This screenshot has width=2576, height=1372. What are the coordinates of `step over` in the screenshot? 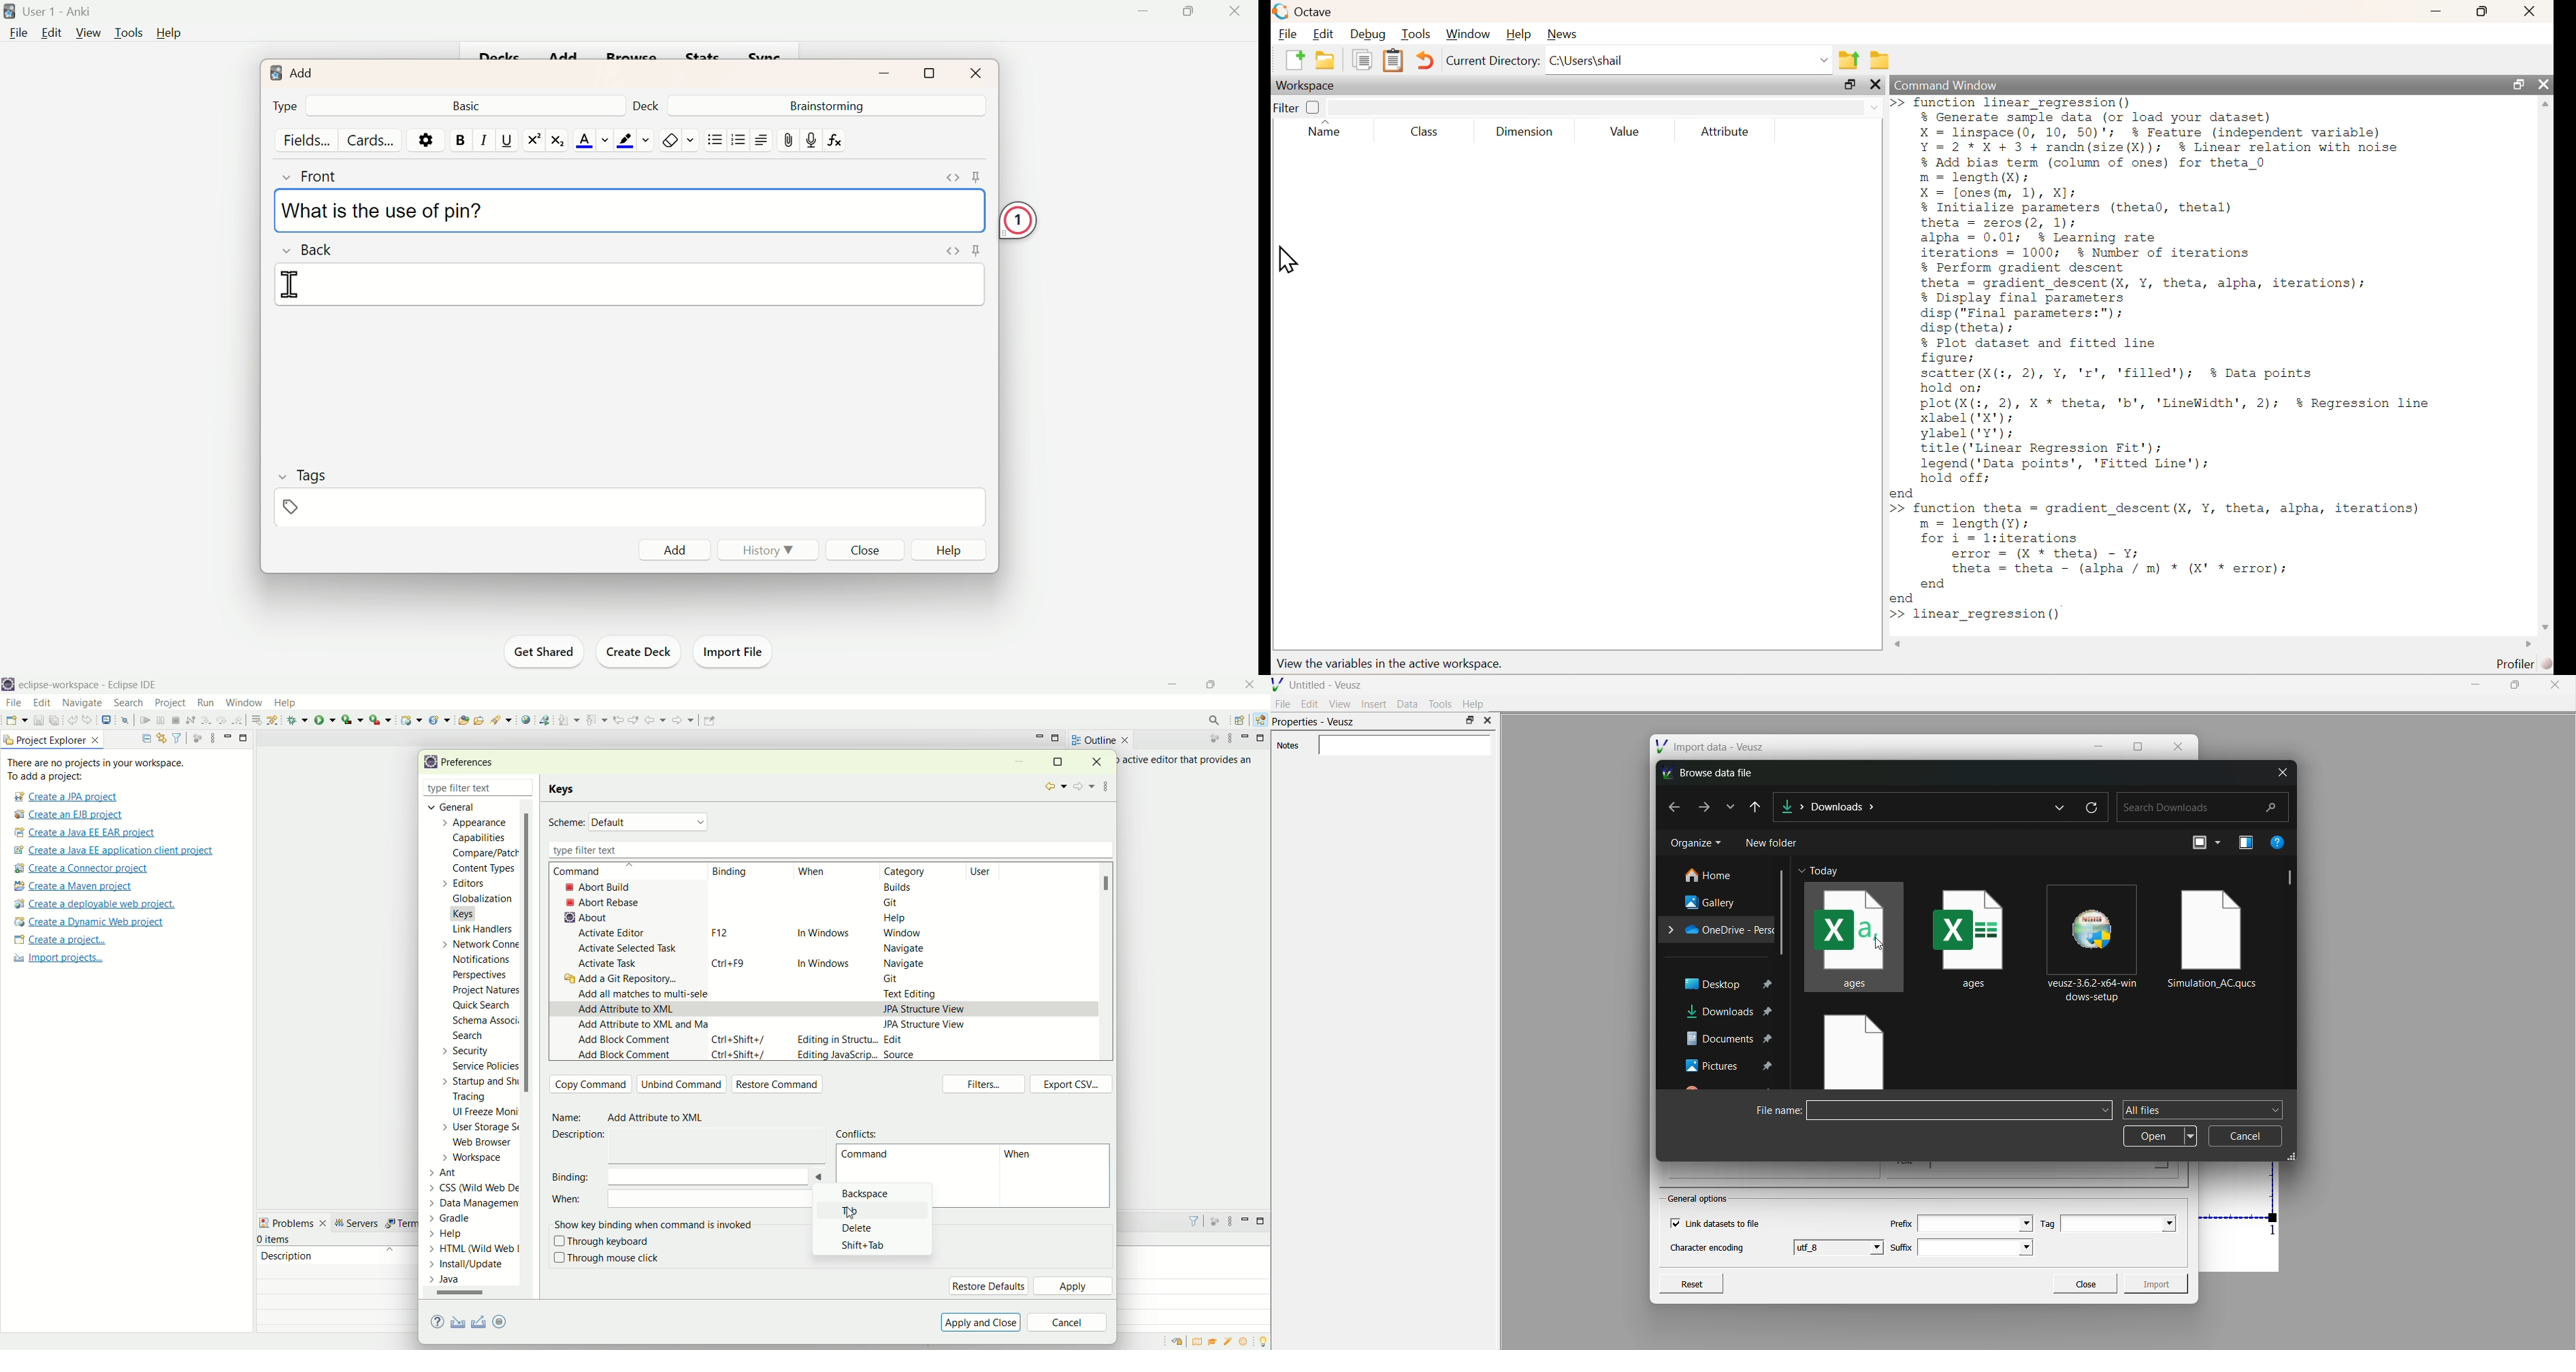 It's located at (222, 719).